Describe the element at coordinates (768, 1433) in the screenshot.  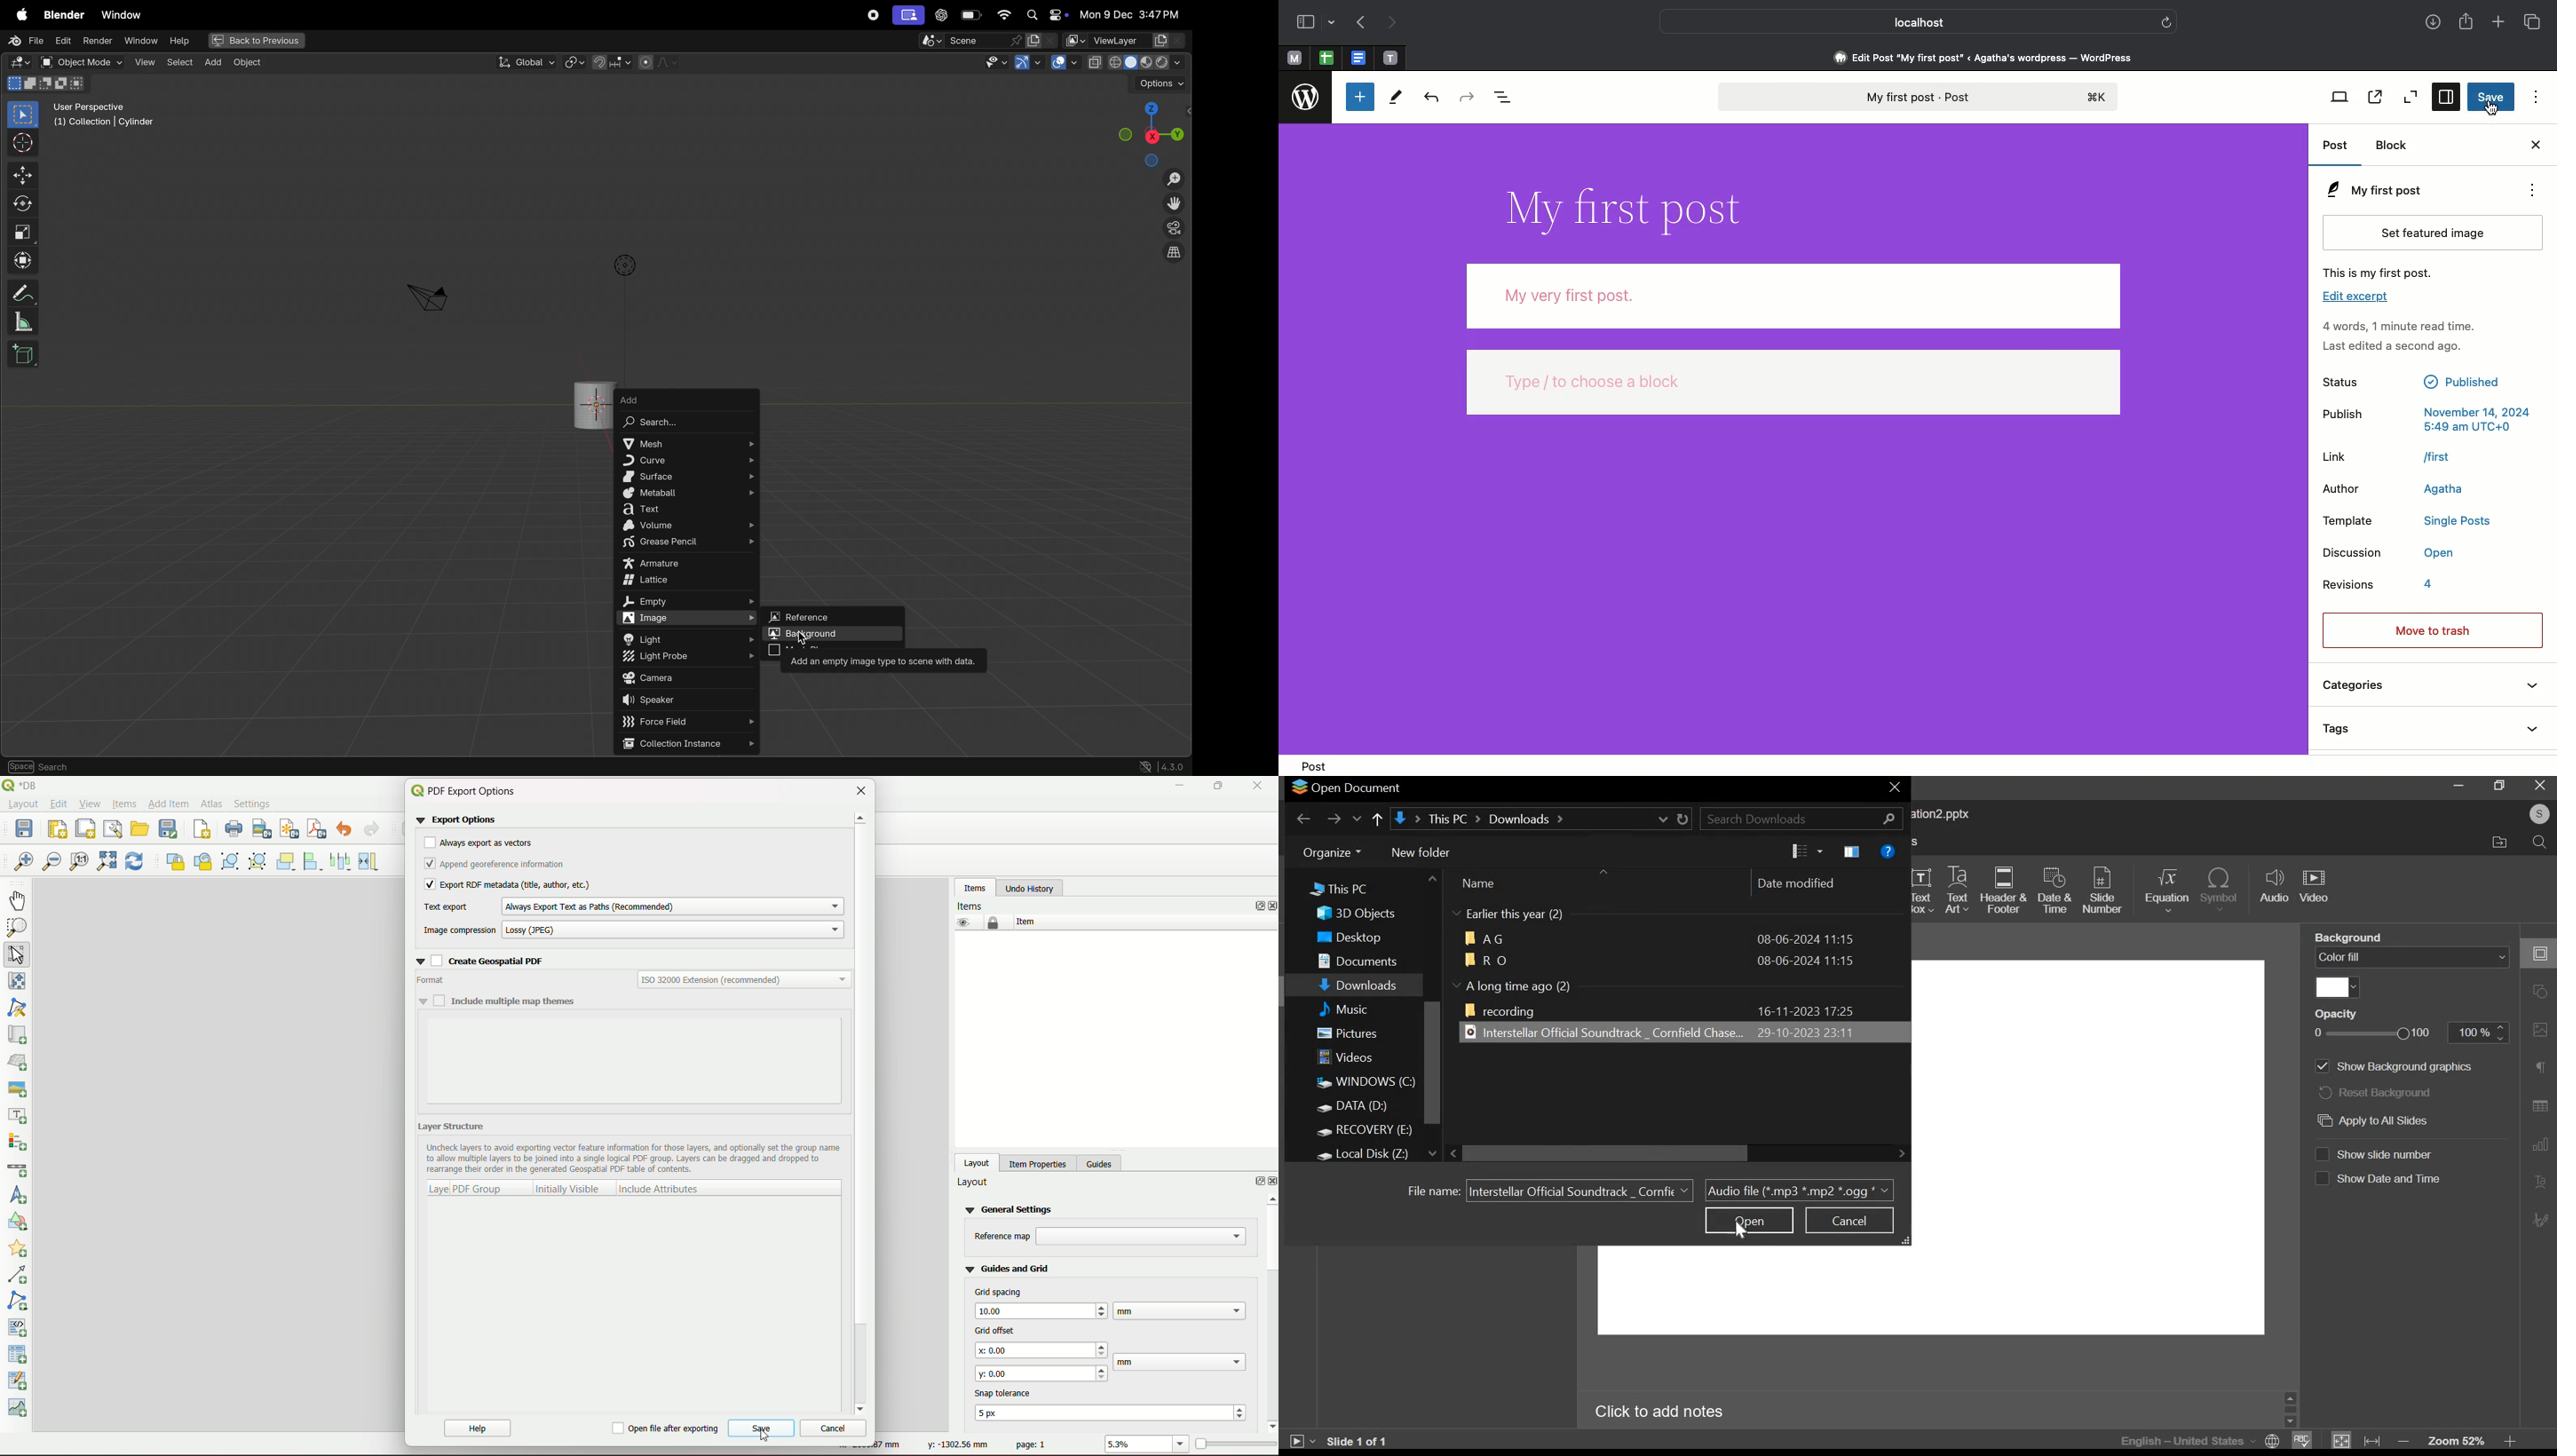
I see `Cursor` at that location.